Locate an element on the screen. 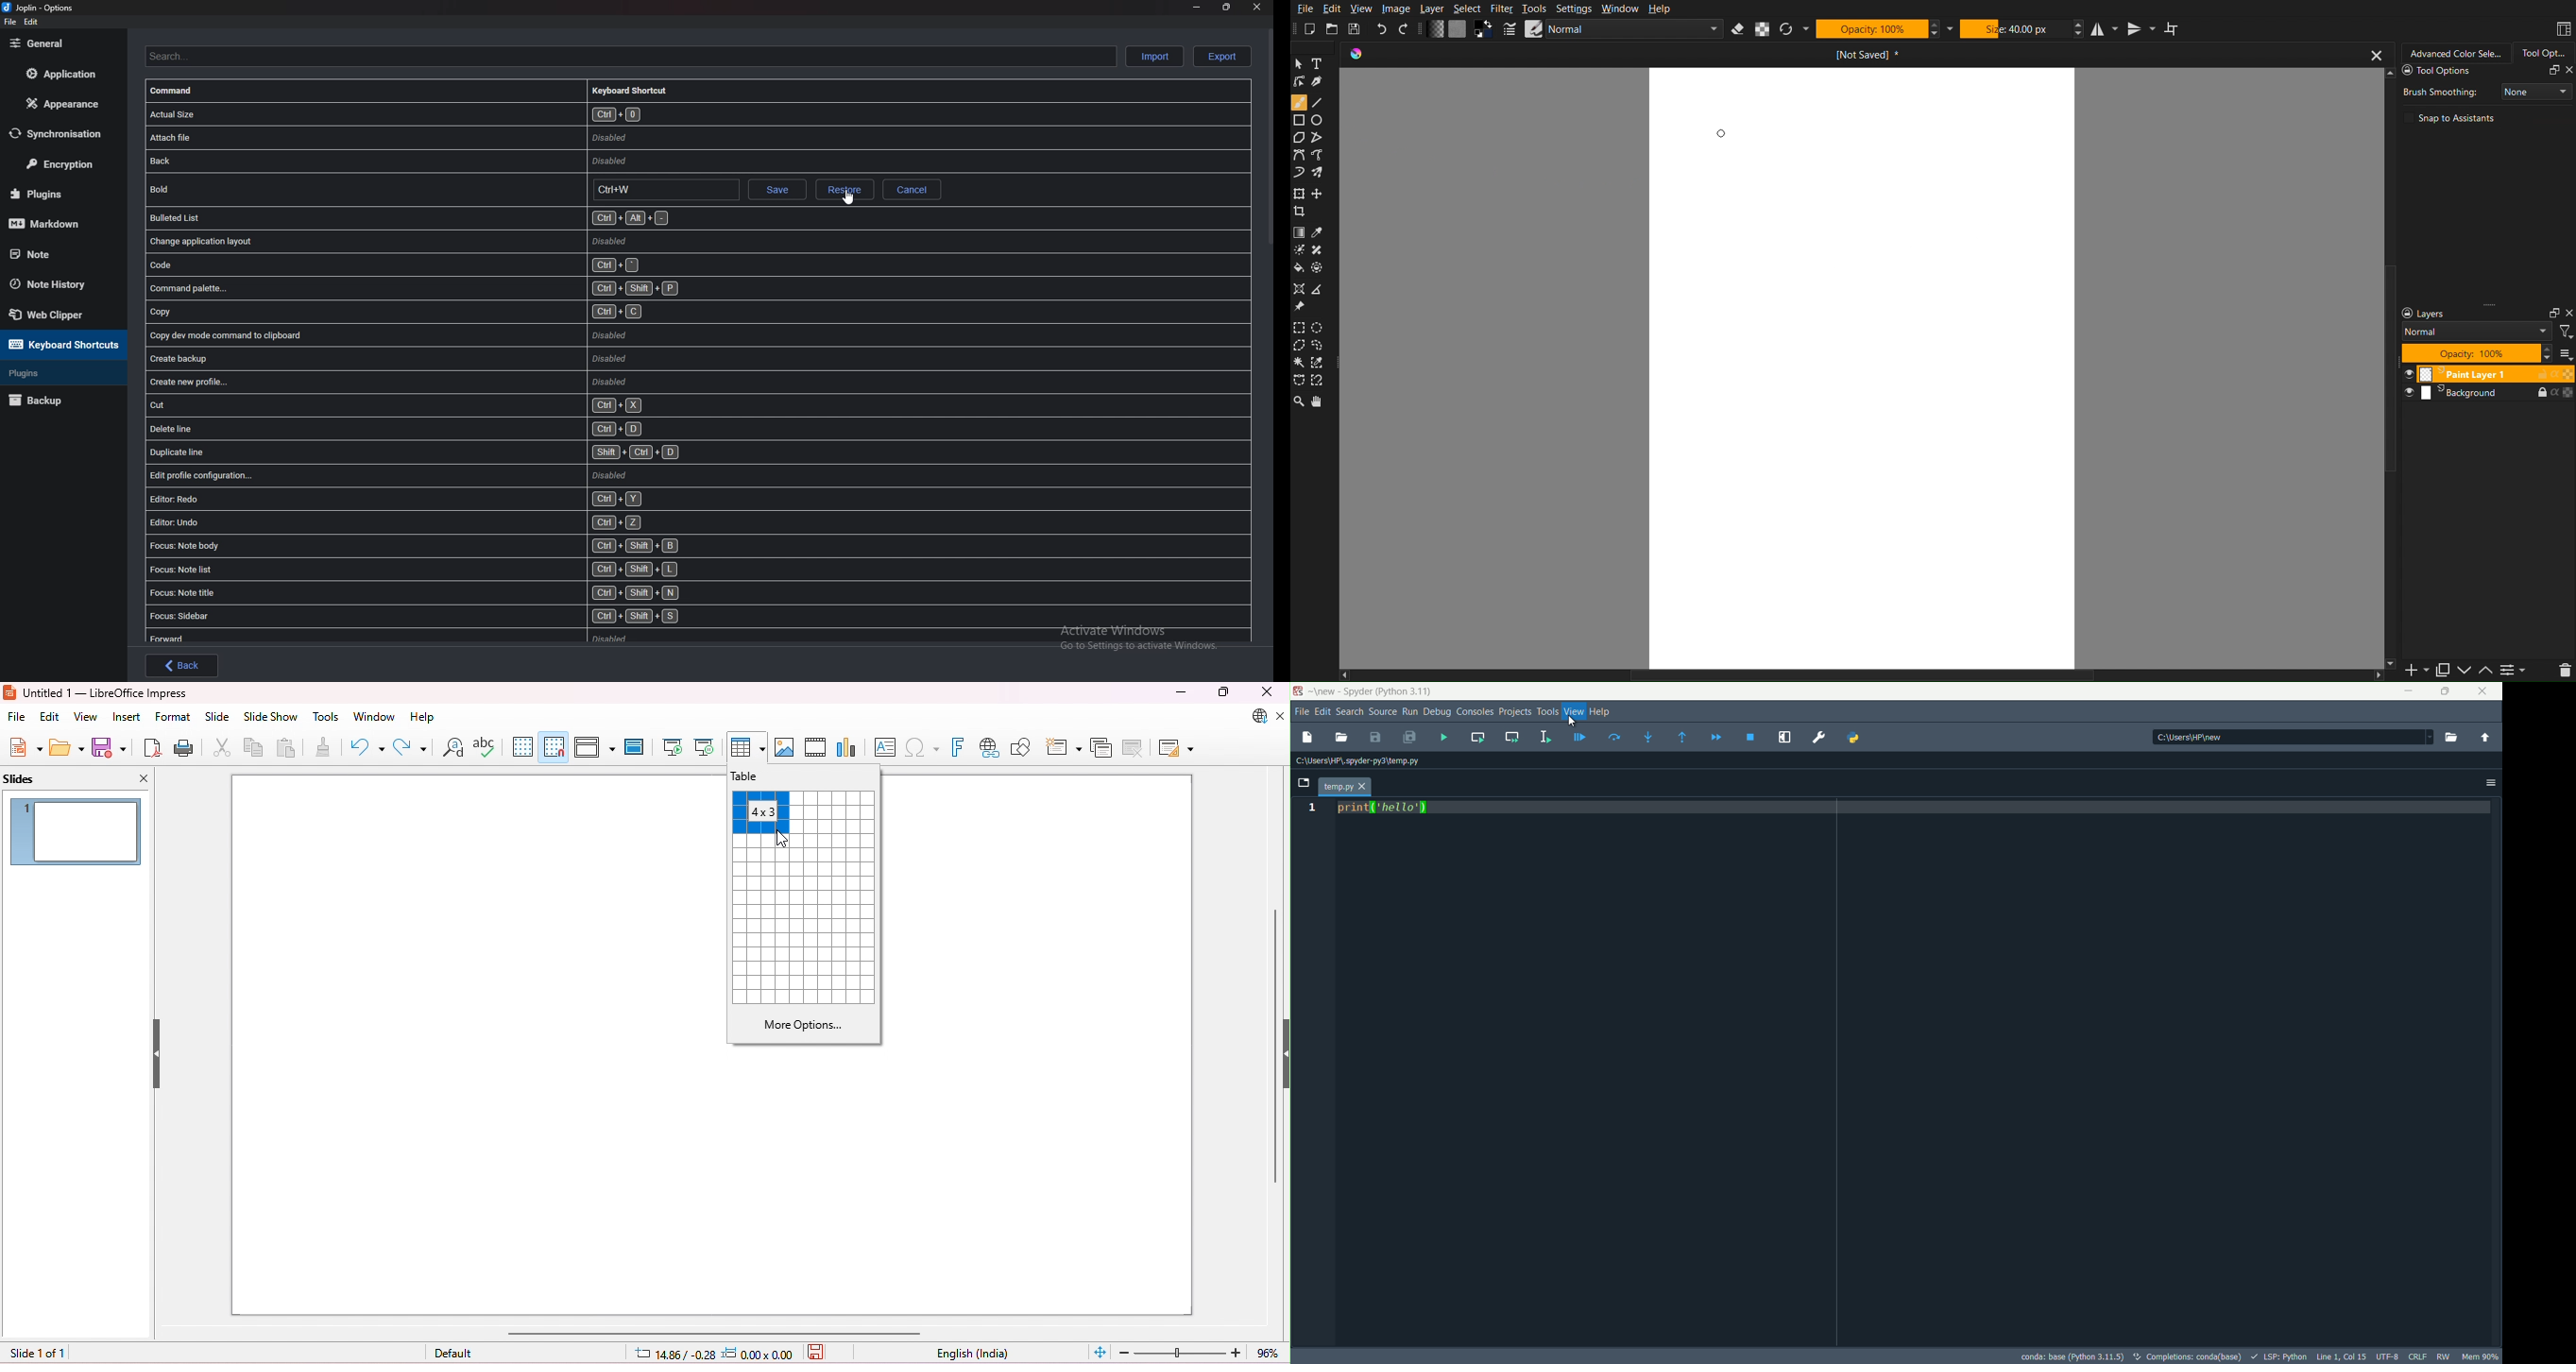 The height and width of the screenshot is (1372, 2576). Pan is located at coordinates (1324, 403).